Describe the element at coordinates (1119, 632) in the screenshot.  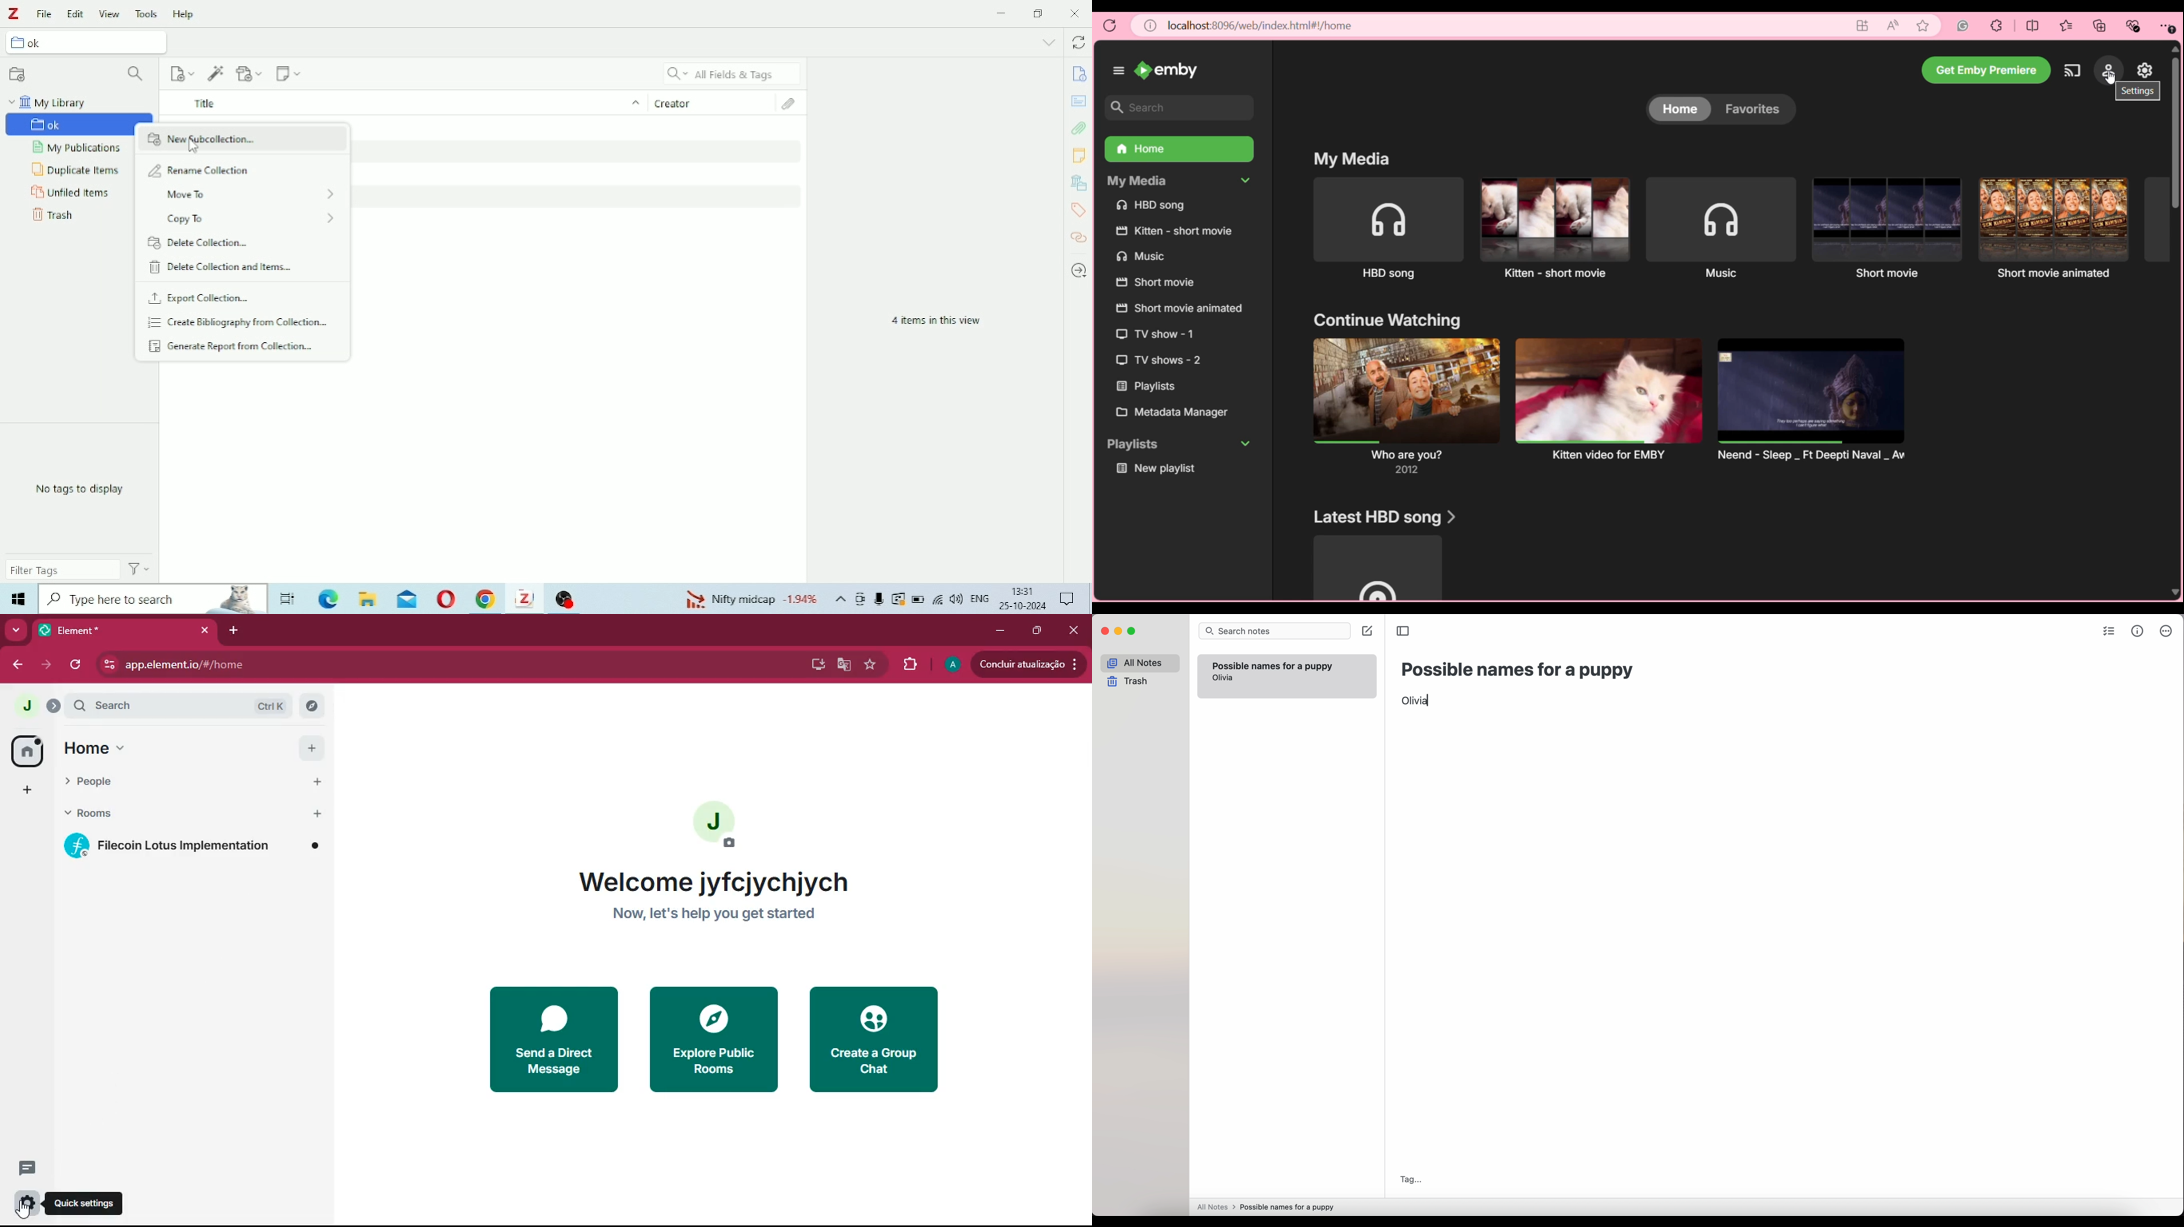
I see `minimize` at that location.